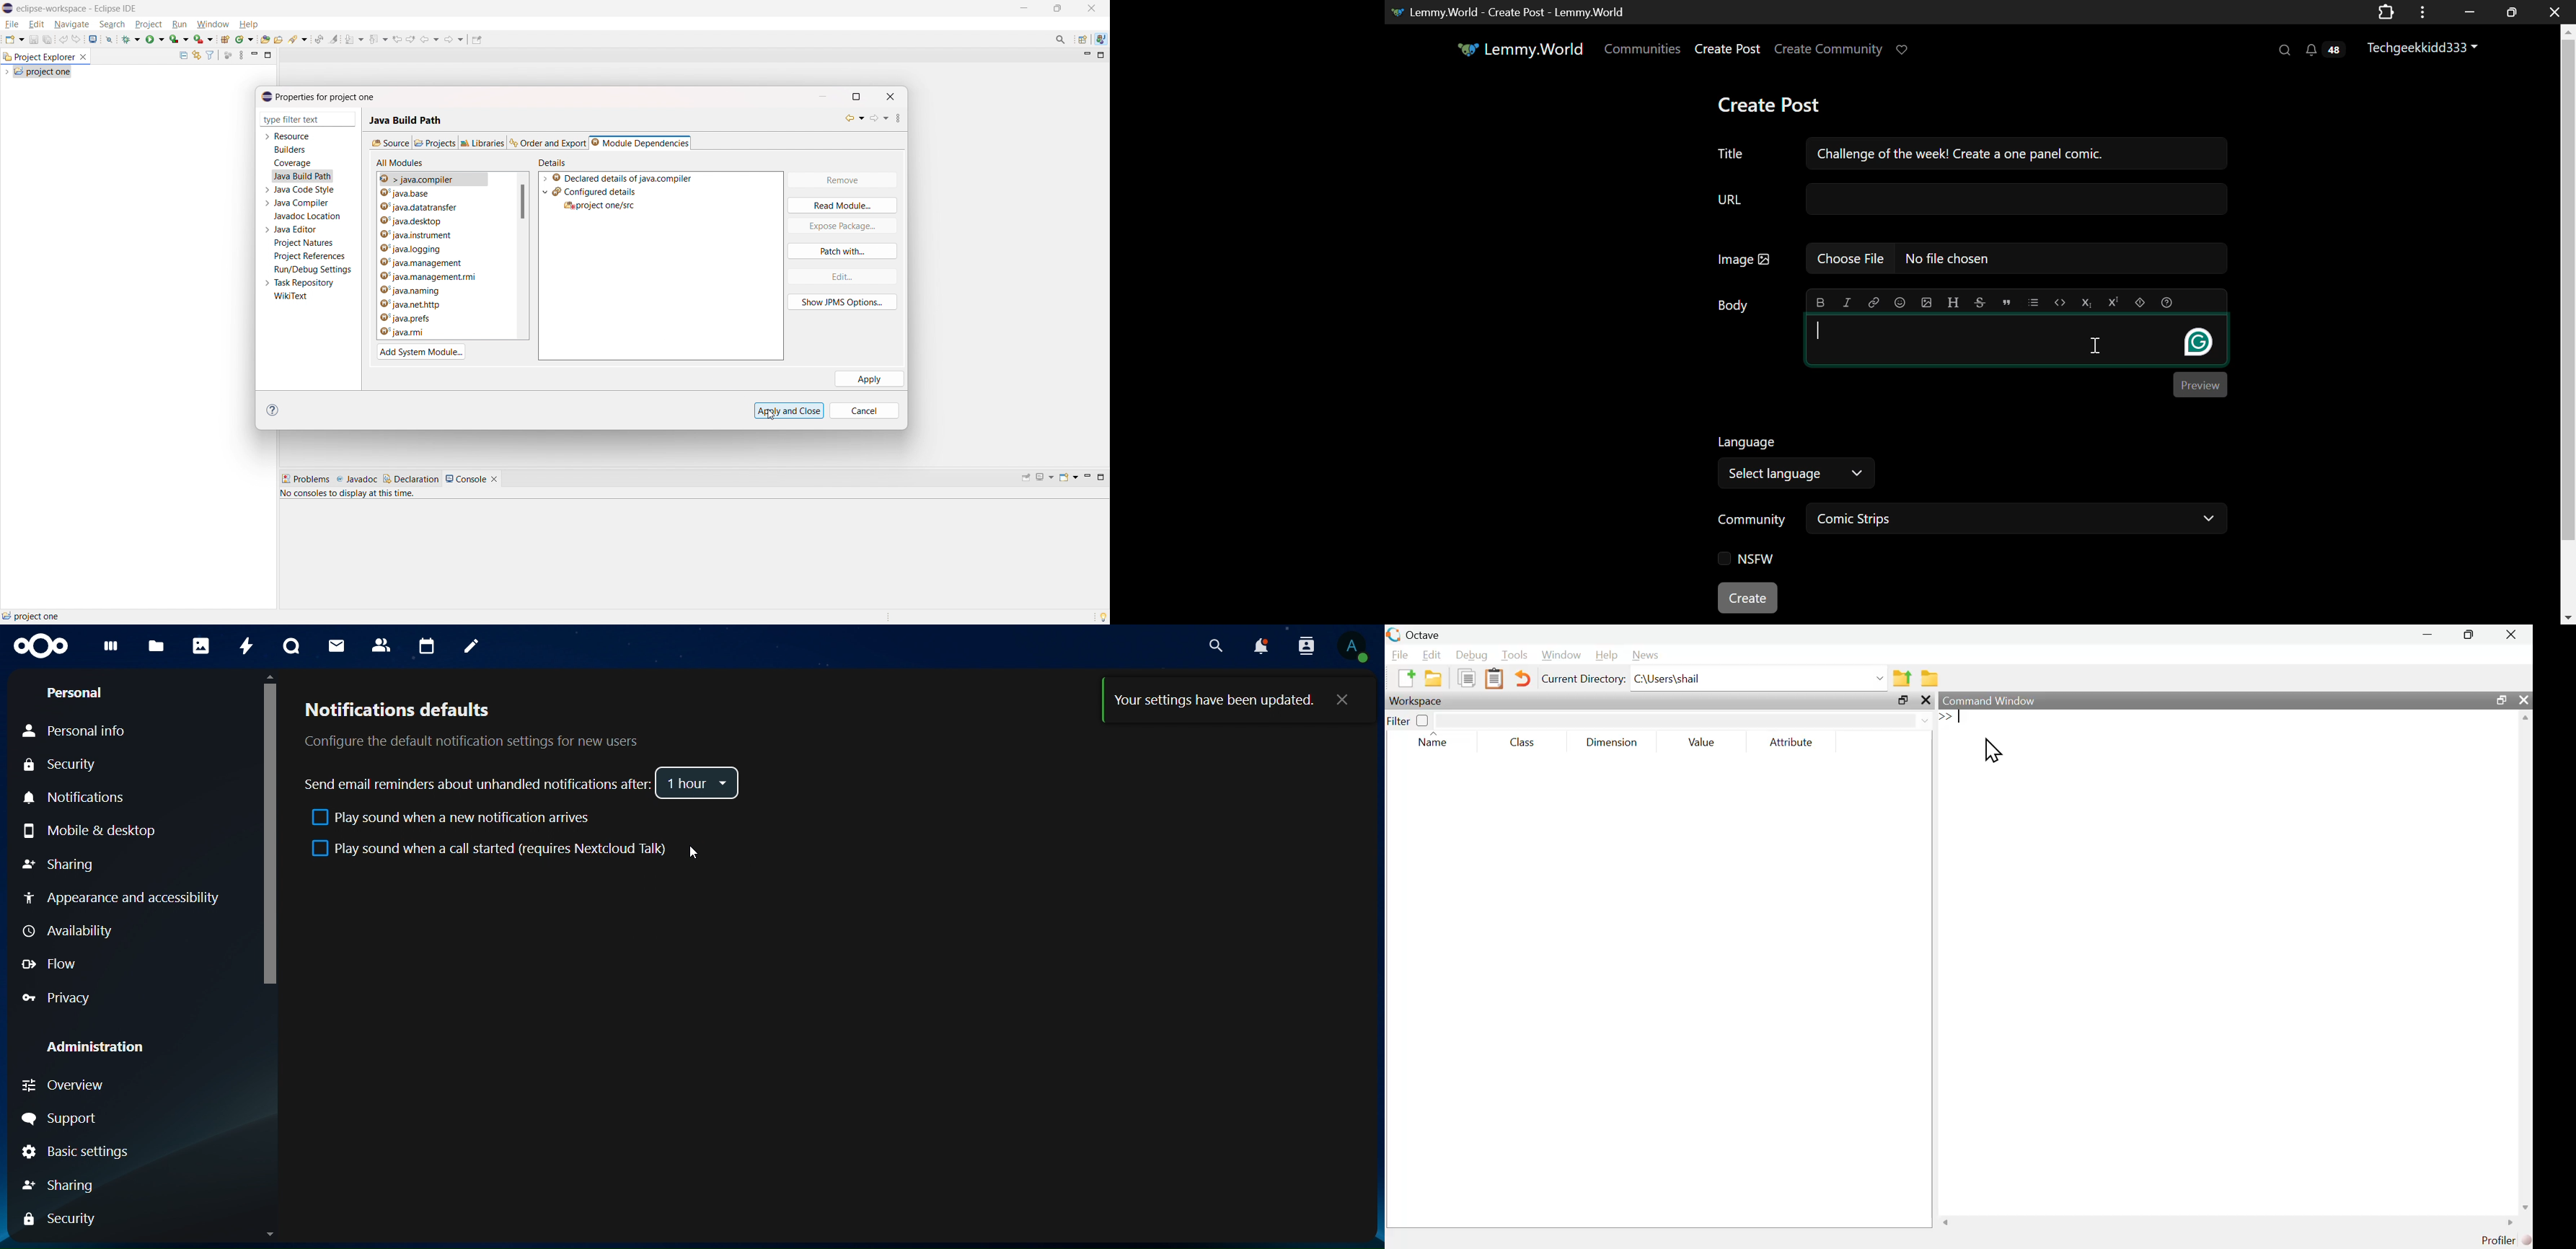  I want to click on Attribute, so click(1793, 742).